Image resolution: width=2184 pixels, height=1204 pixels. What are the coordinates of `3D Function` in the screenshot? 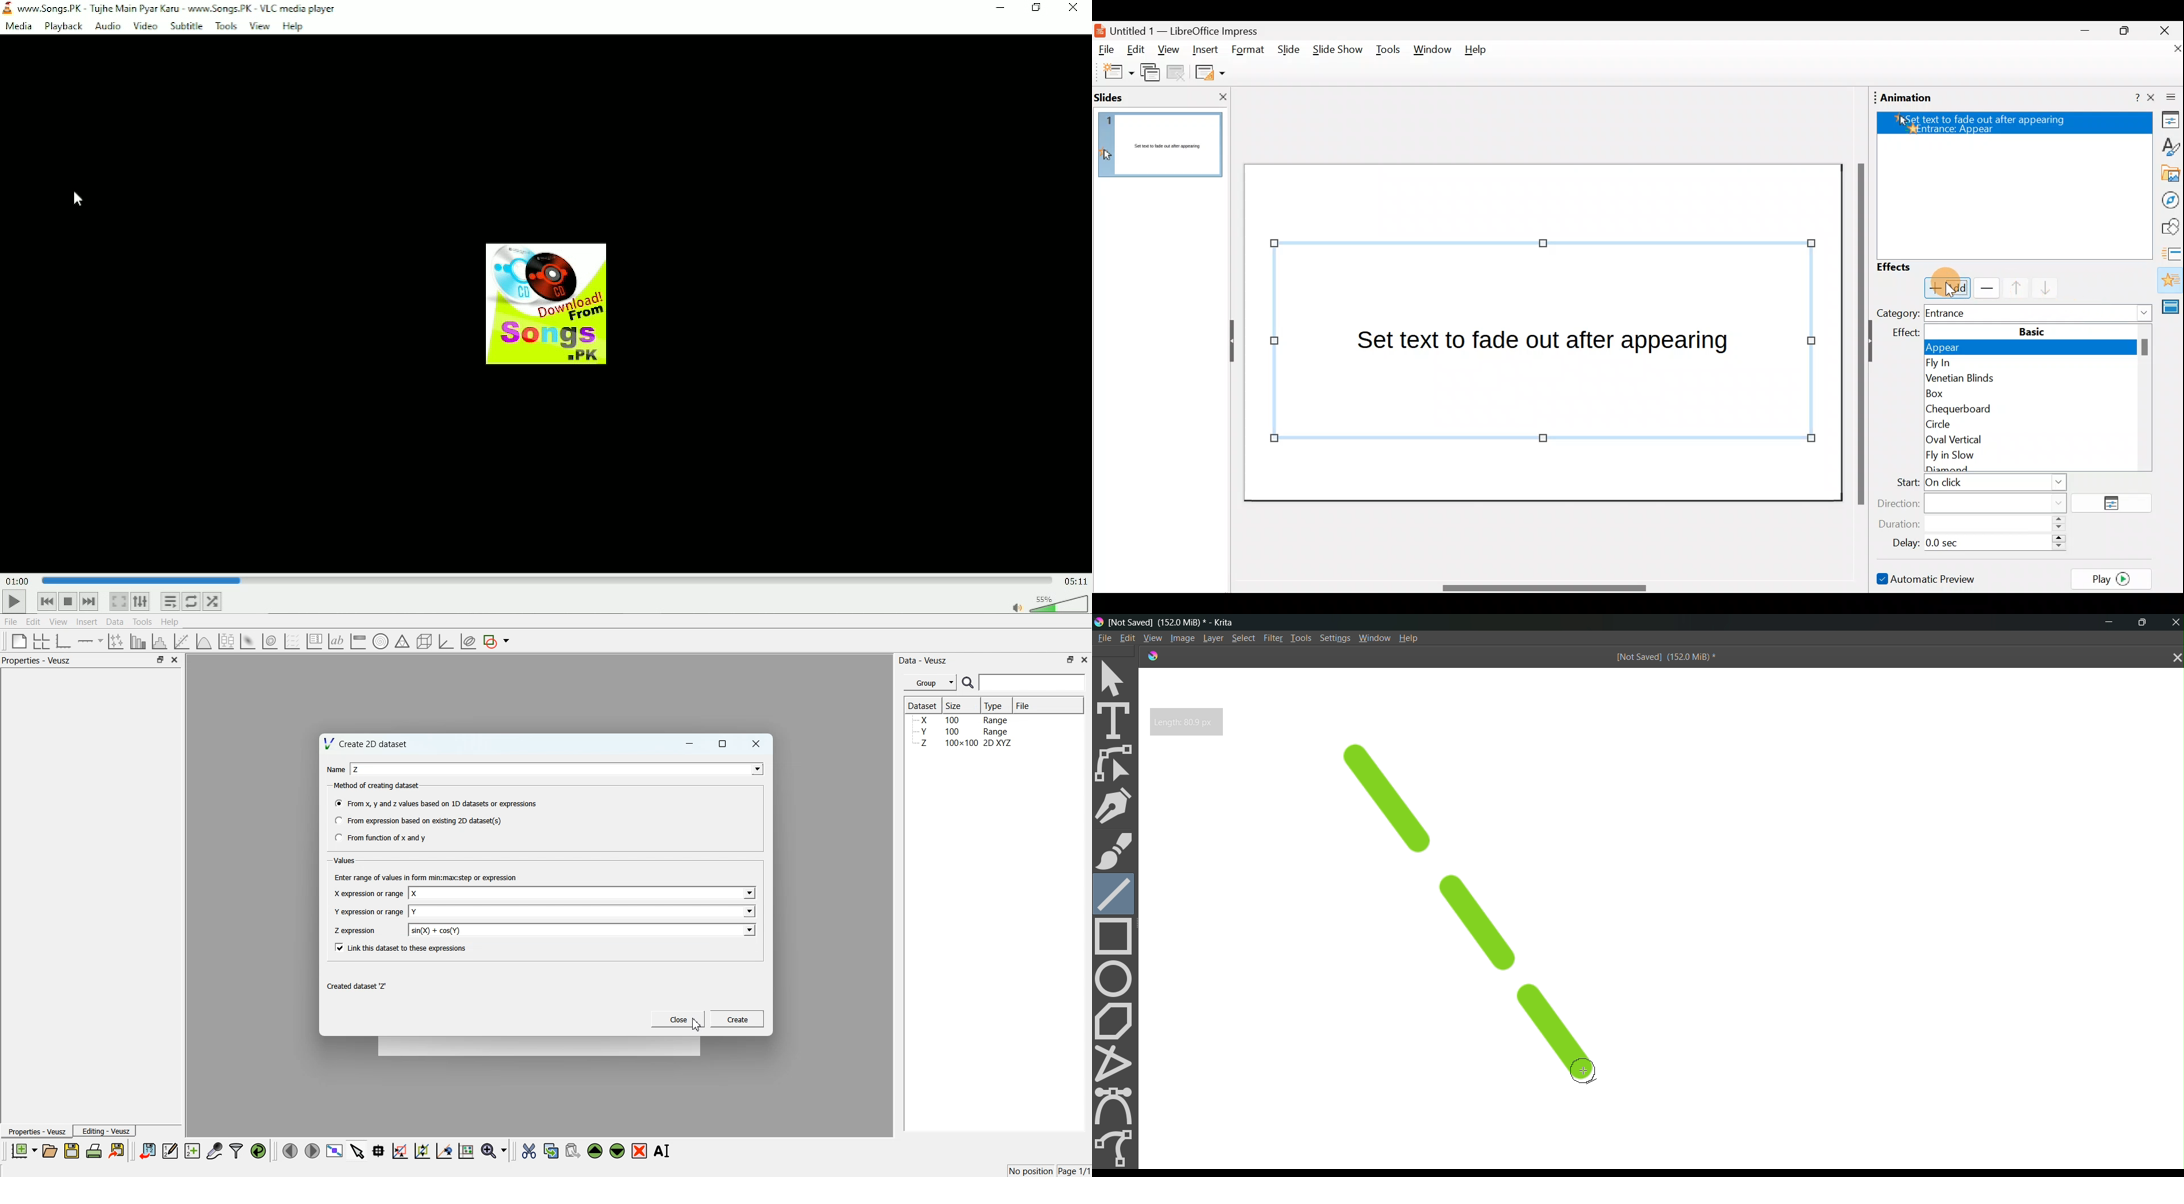 It's located at (204, 641).